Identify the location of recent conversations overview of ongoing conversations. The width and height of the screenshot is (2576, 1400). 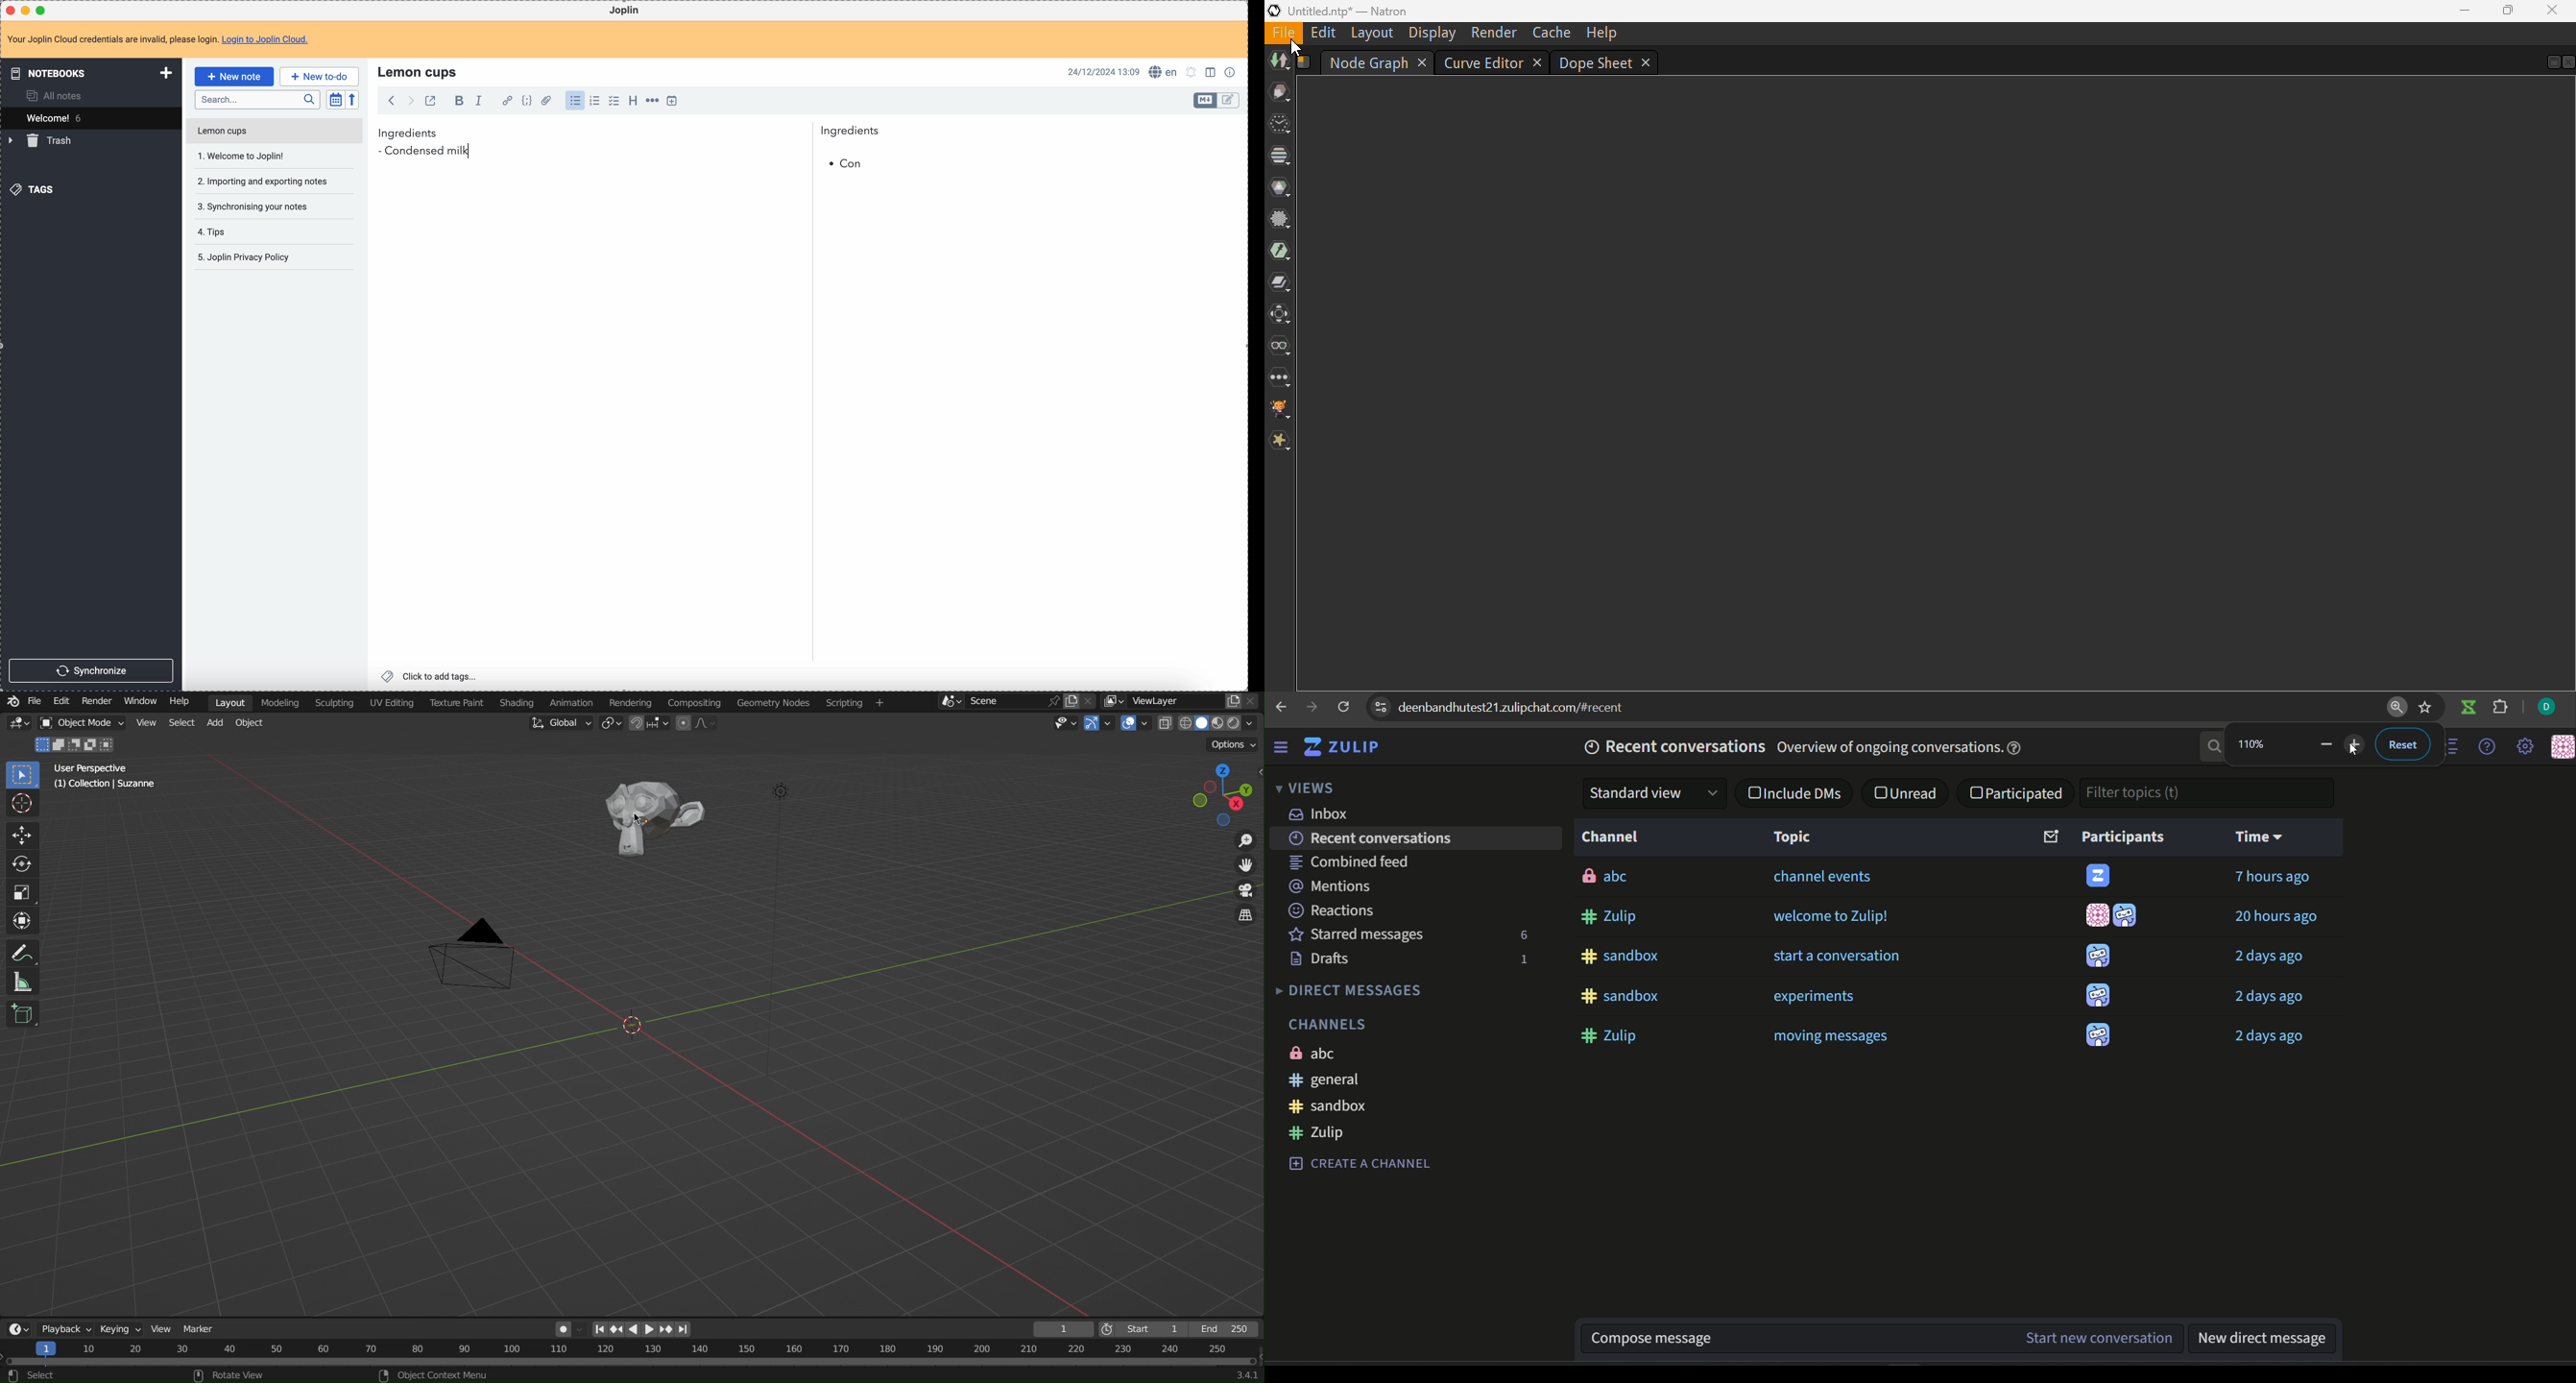
(1806, 749).